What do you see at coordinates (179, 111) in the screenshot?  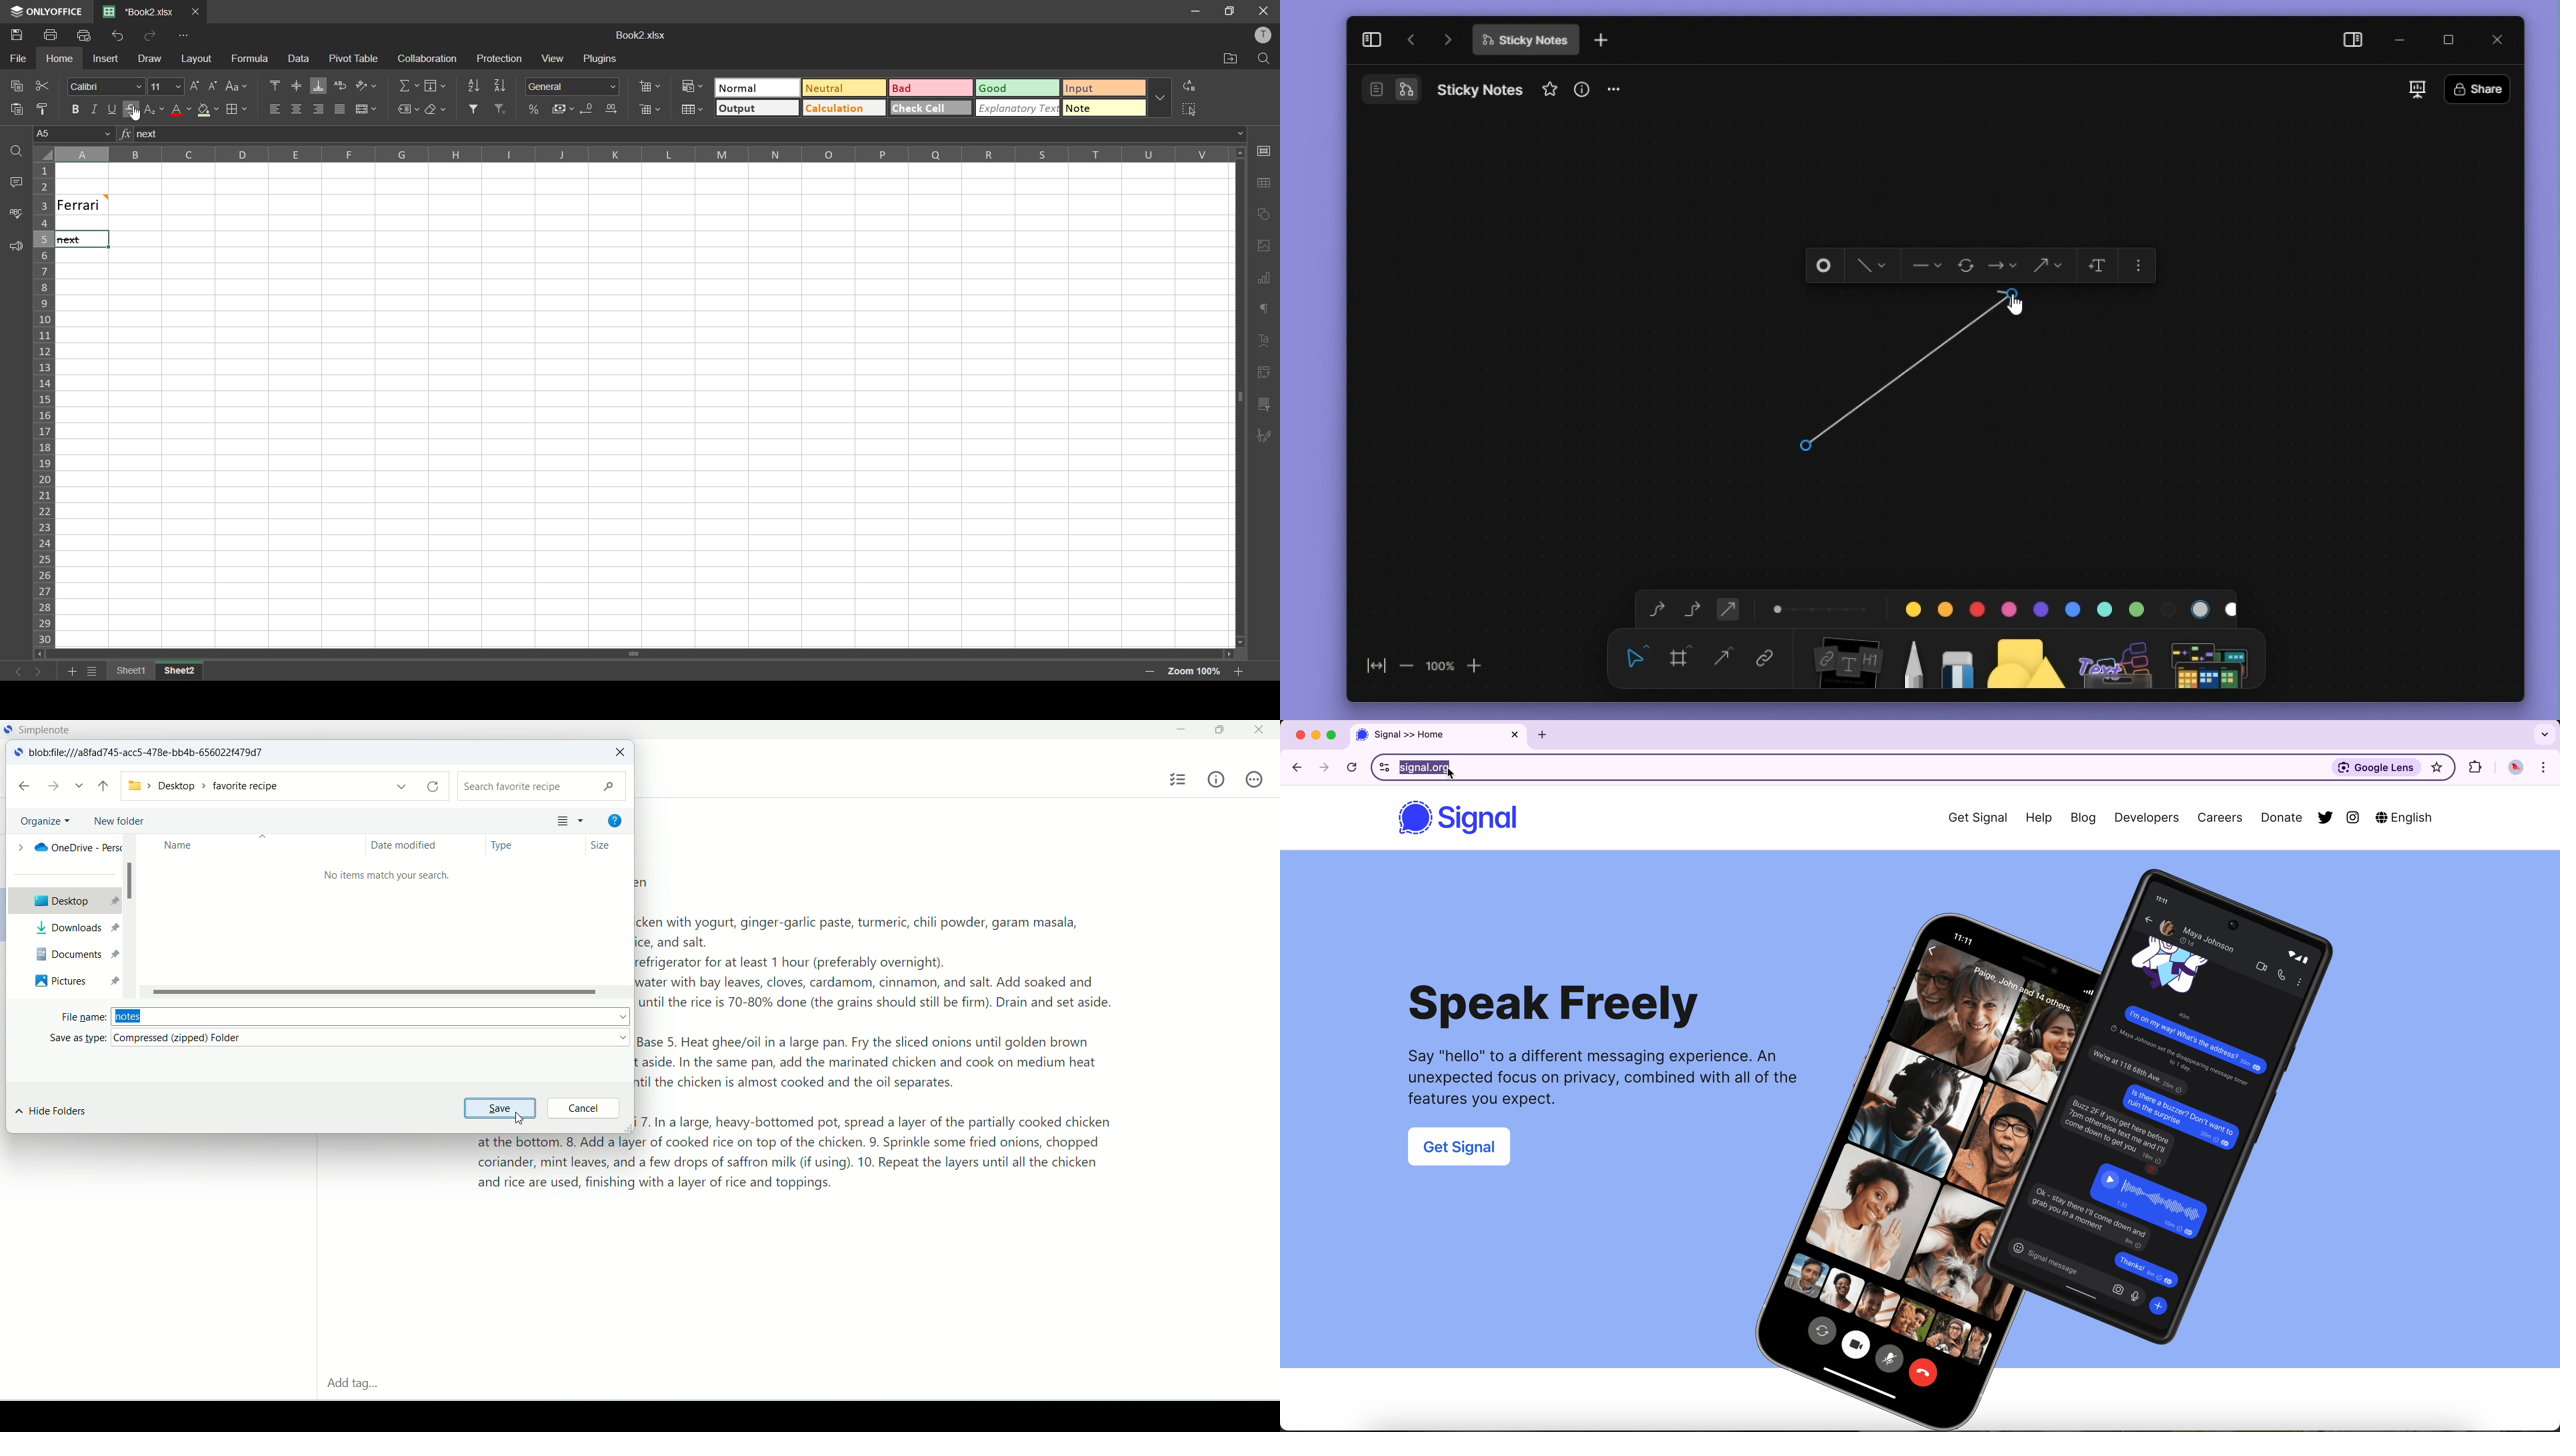 I see `font color` at bounding box center [179, 111].